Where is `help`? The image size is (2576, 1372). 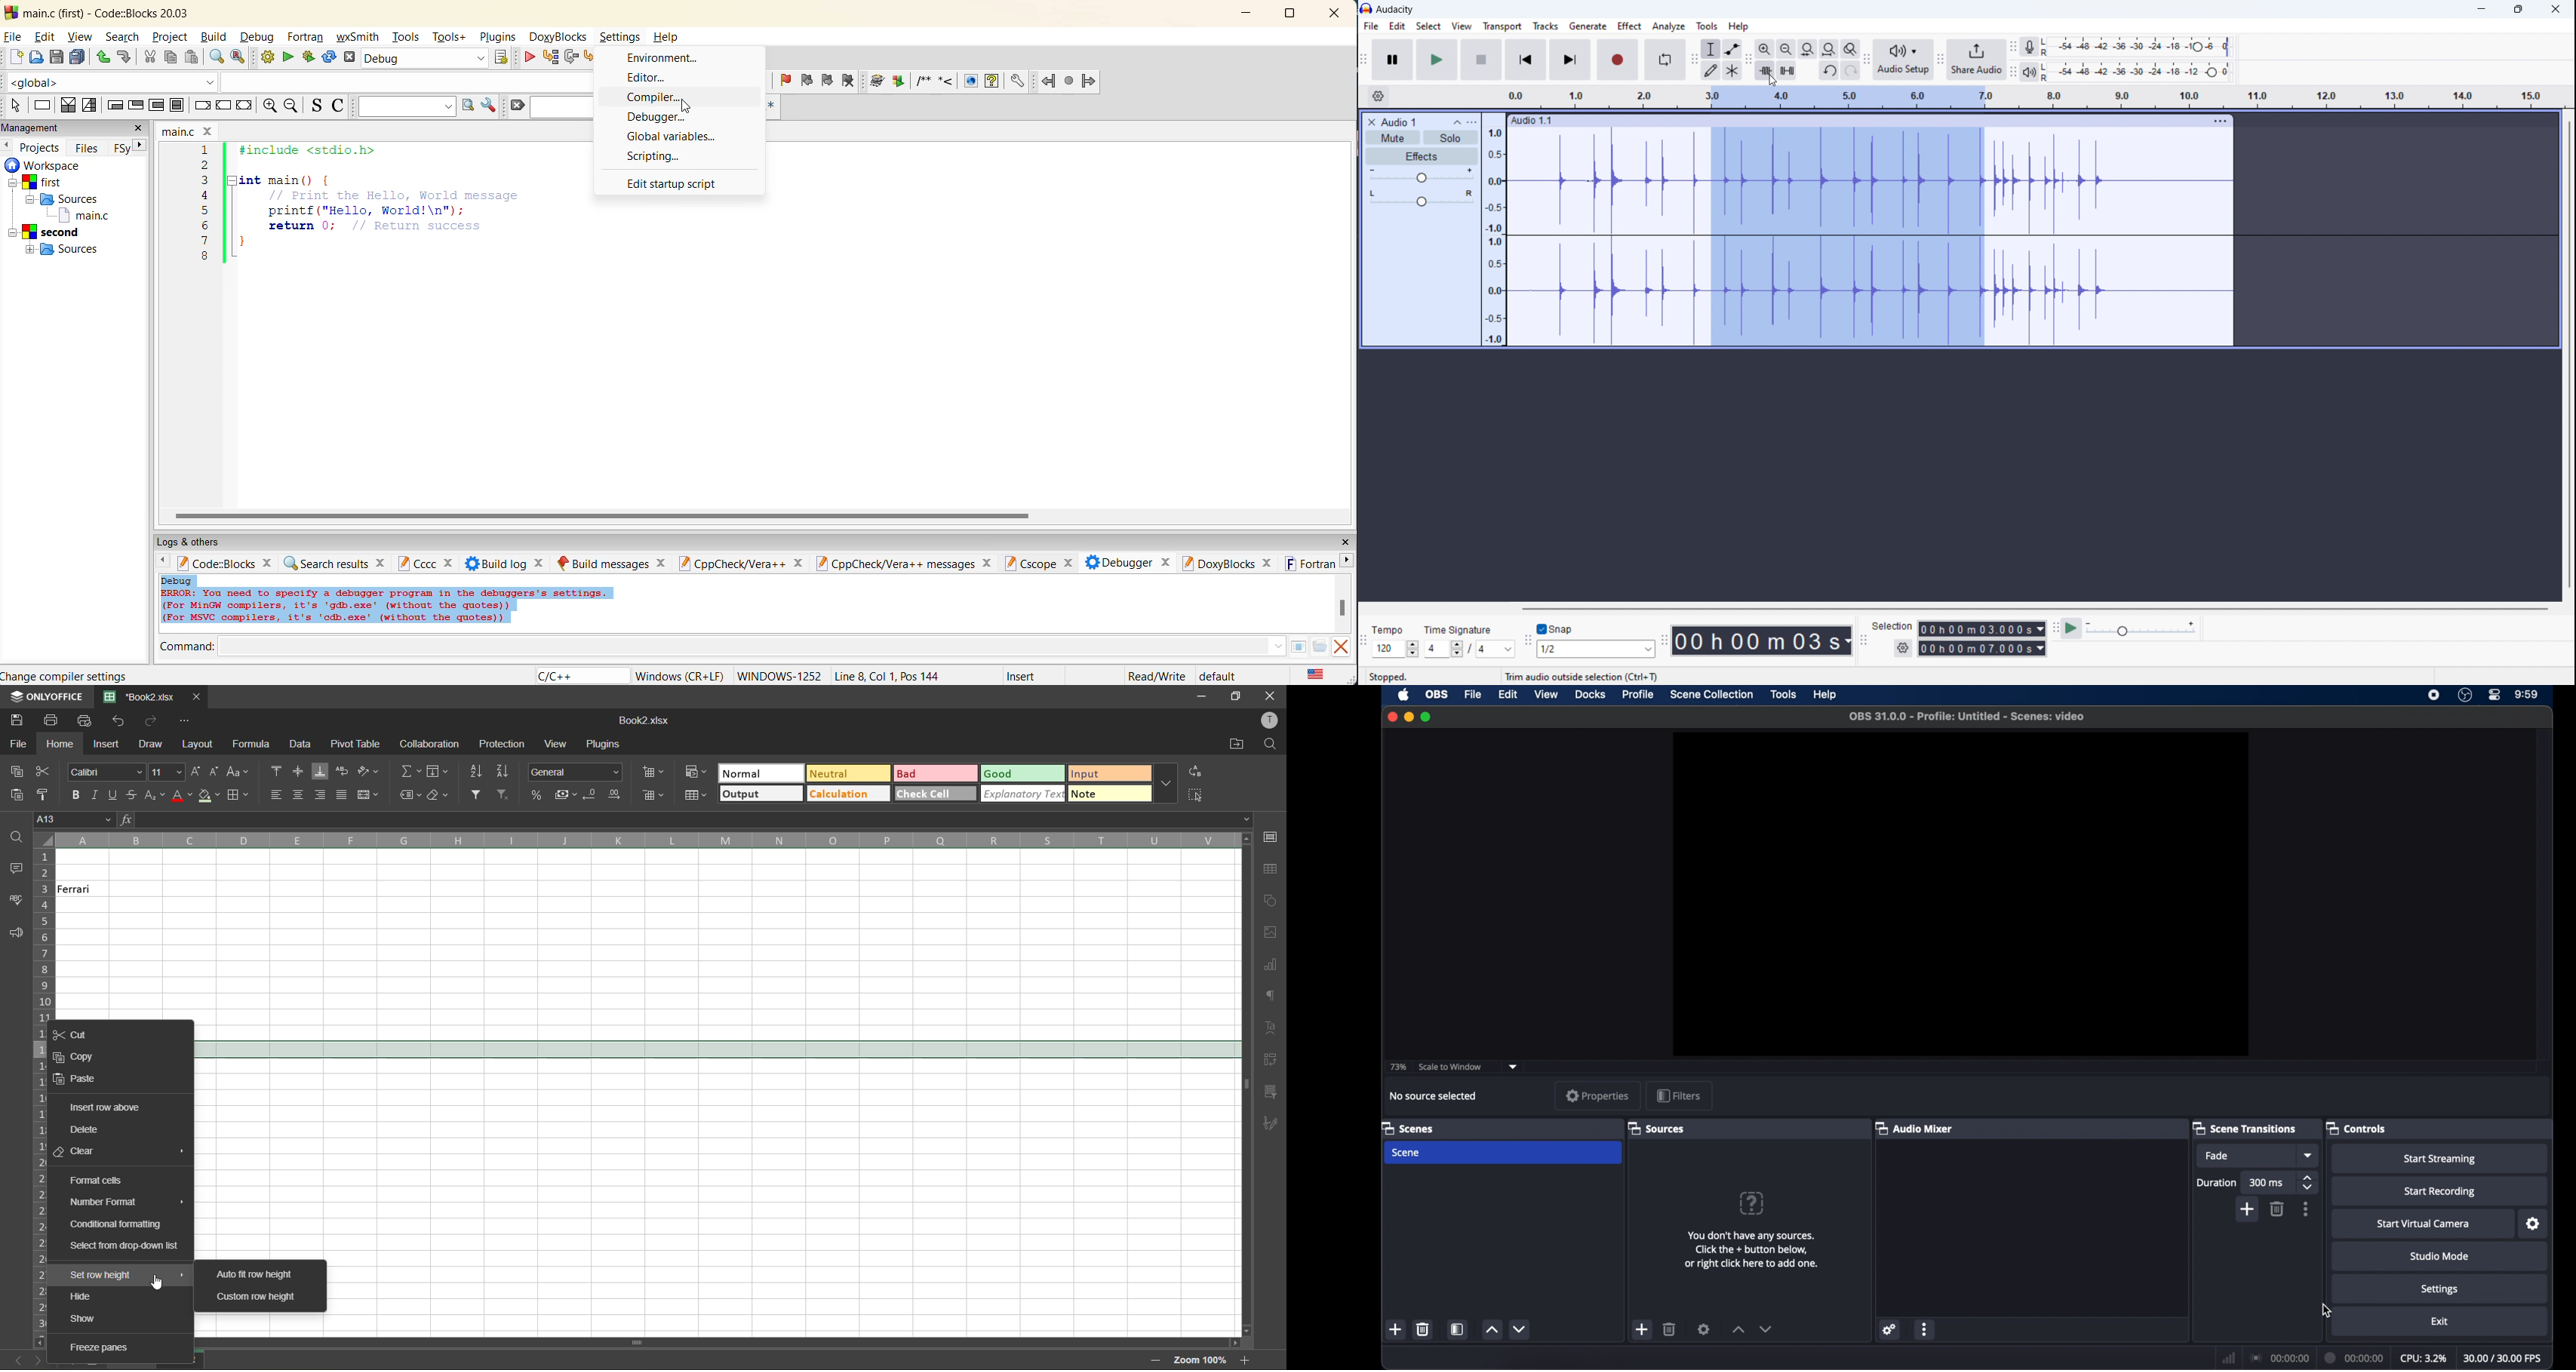 help is located at coordinates (1826, 695).